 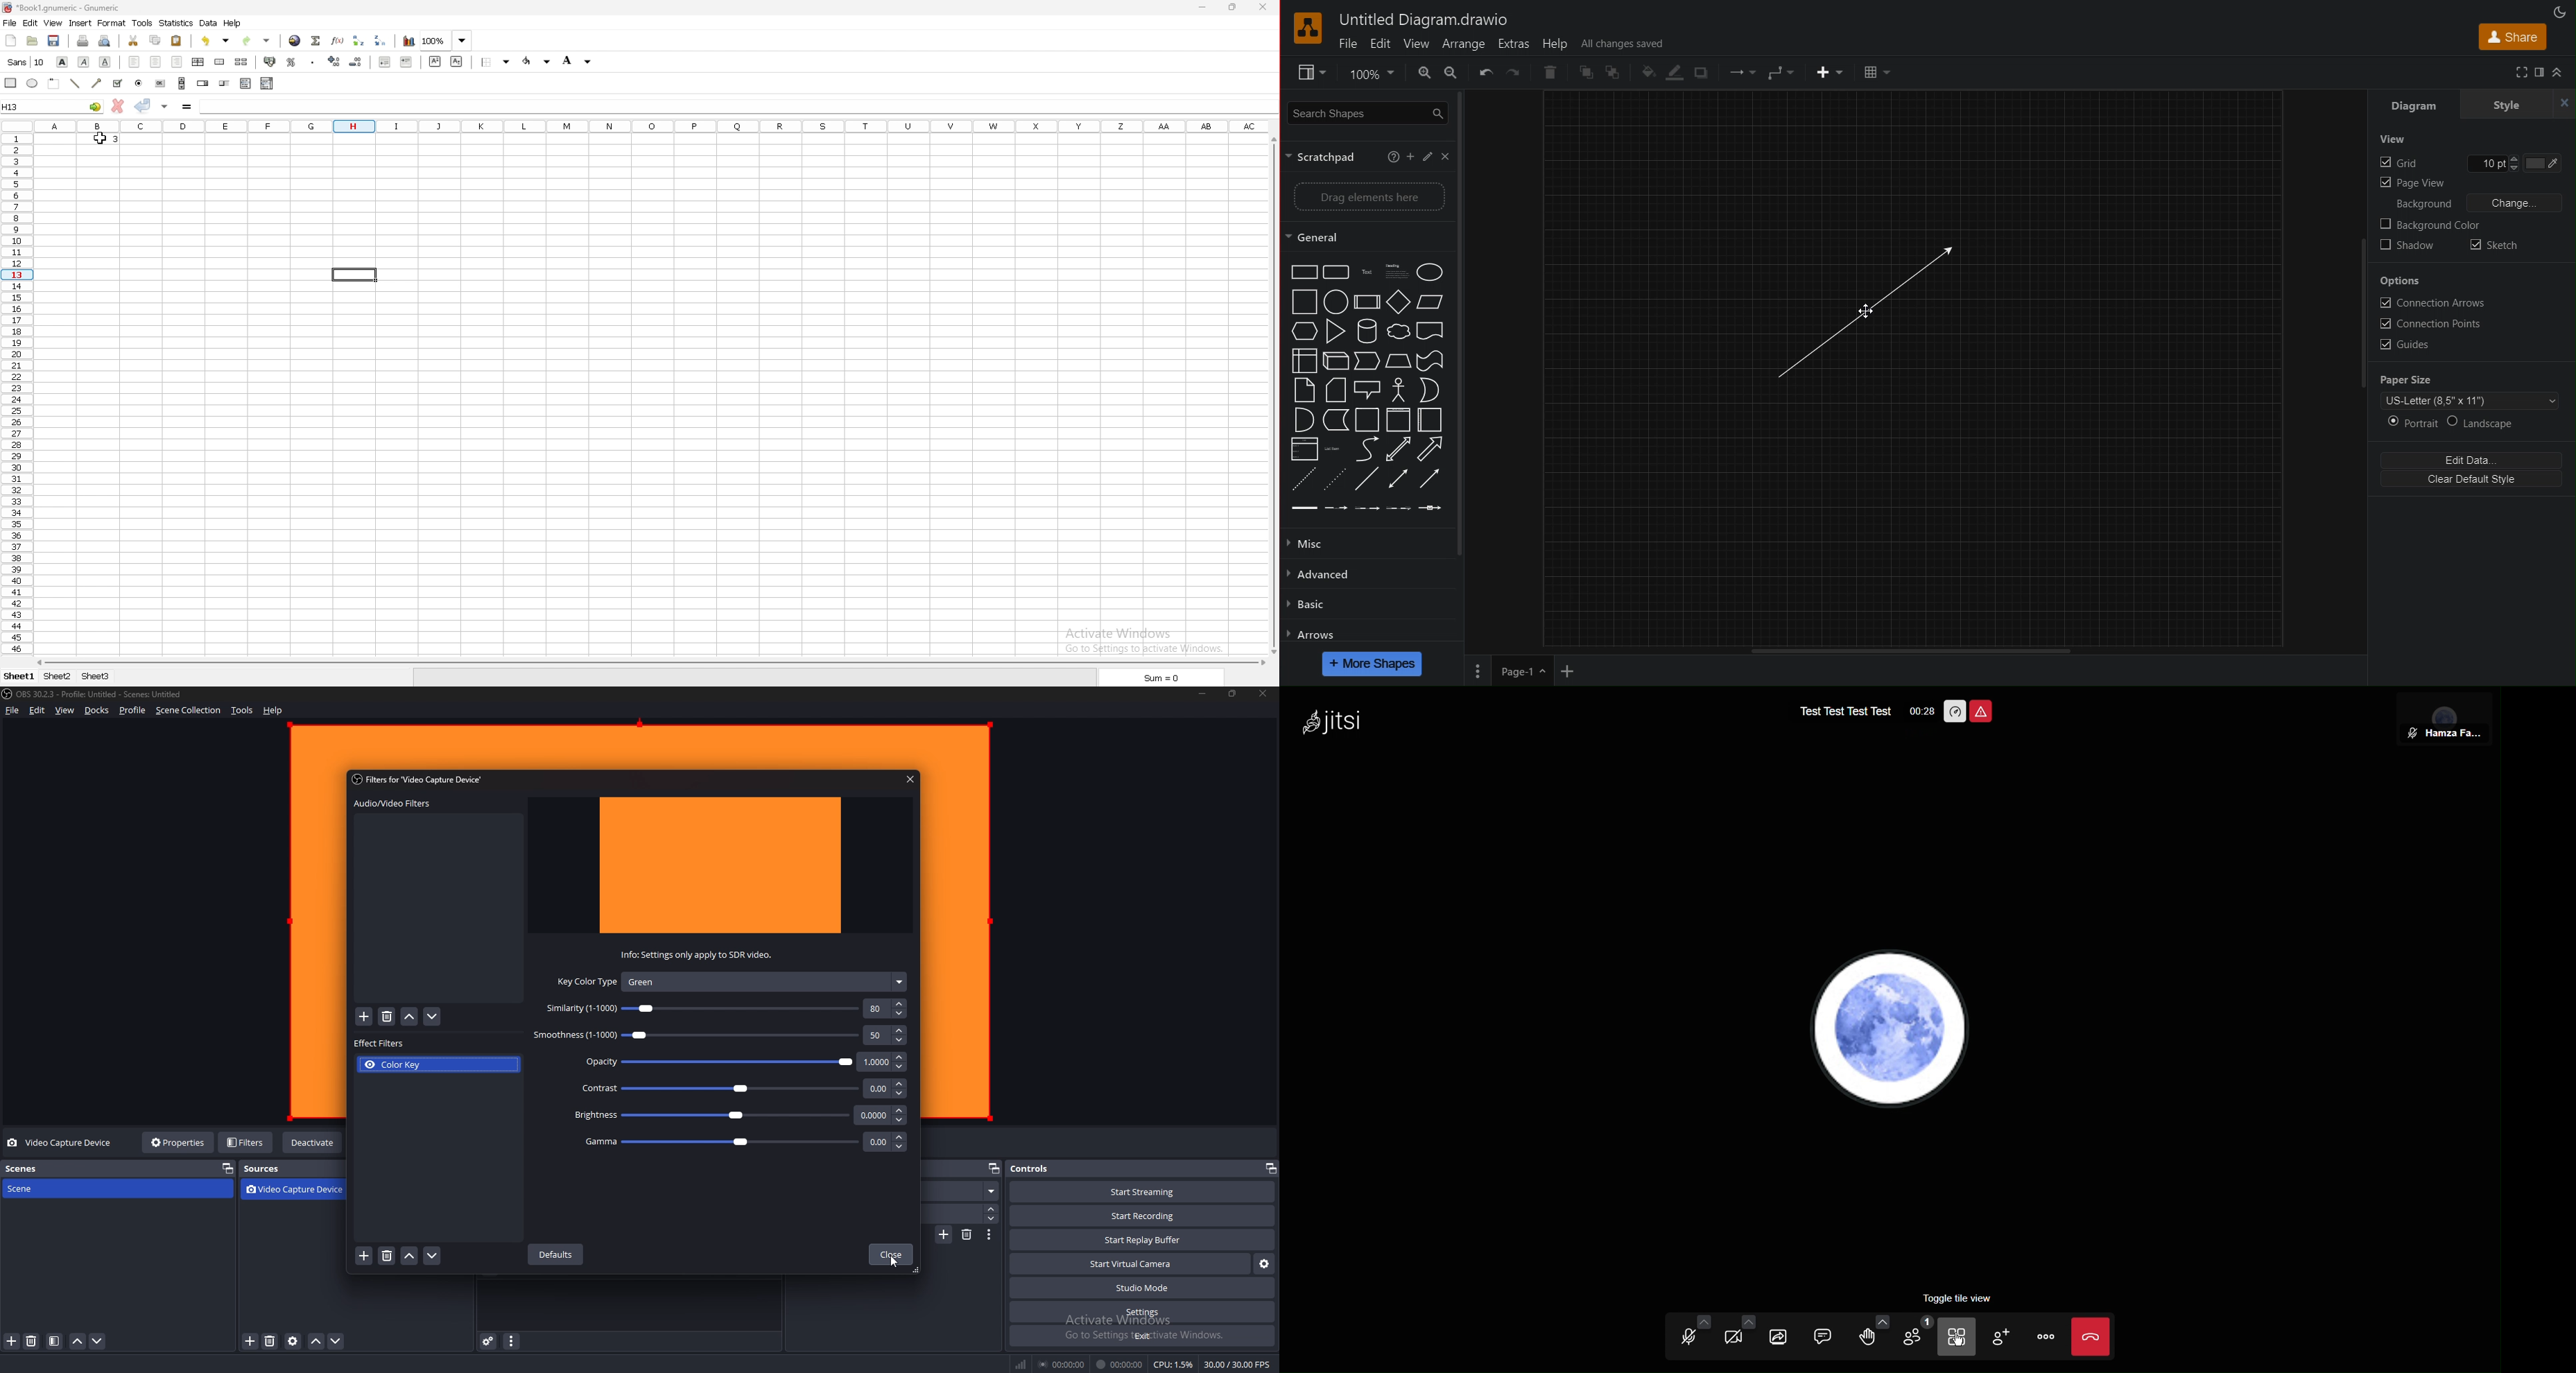 What do you see at coordinates (52, 105) in the screenshot?
I see `H13` at bounding box center [52, 105].